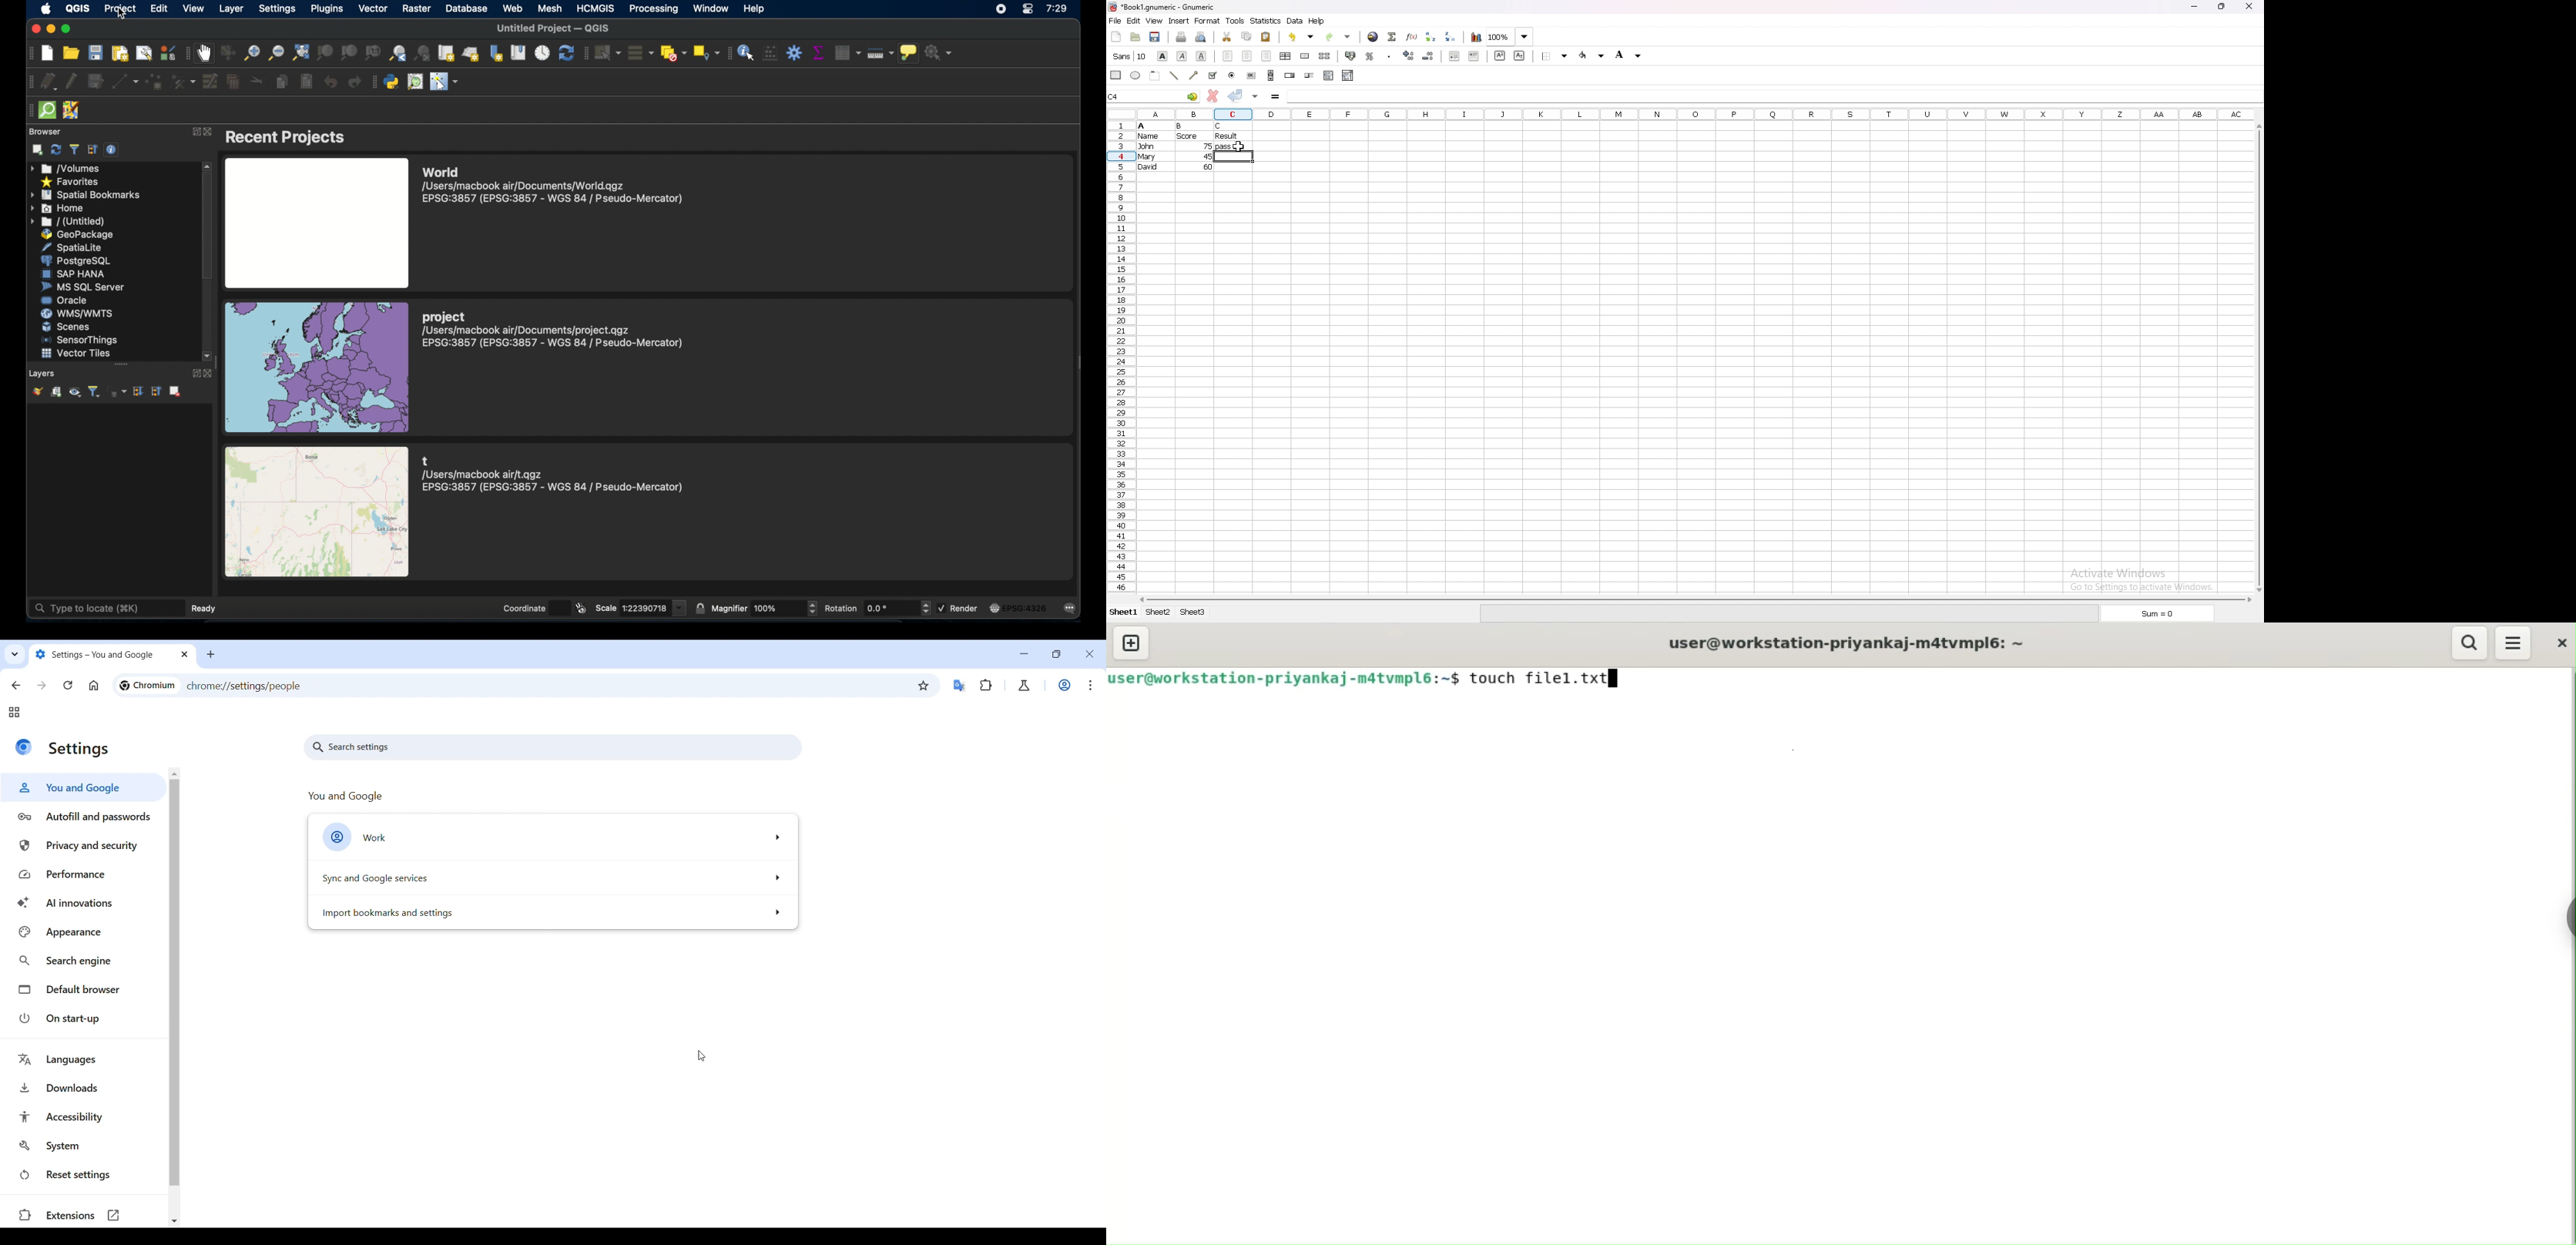 The width and height of the screenshot is (2576, 1260). I want to click on row, so click(1119, 354).